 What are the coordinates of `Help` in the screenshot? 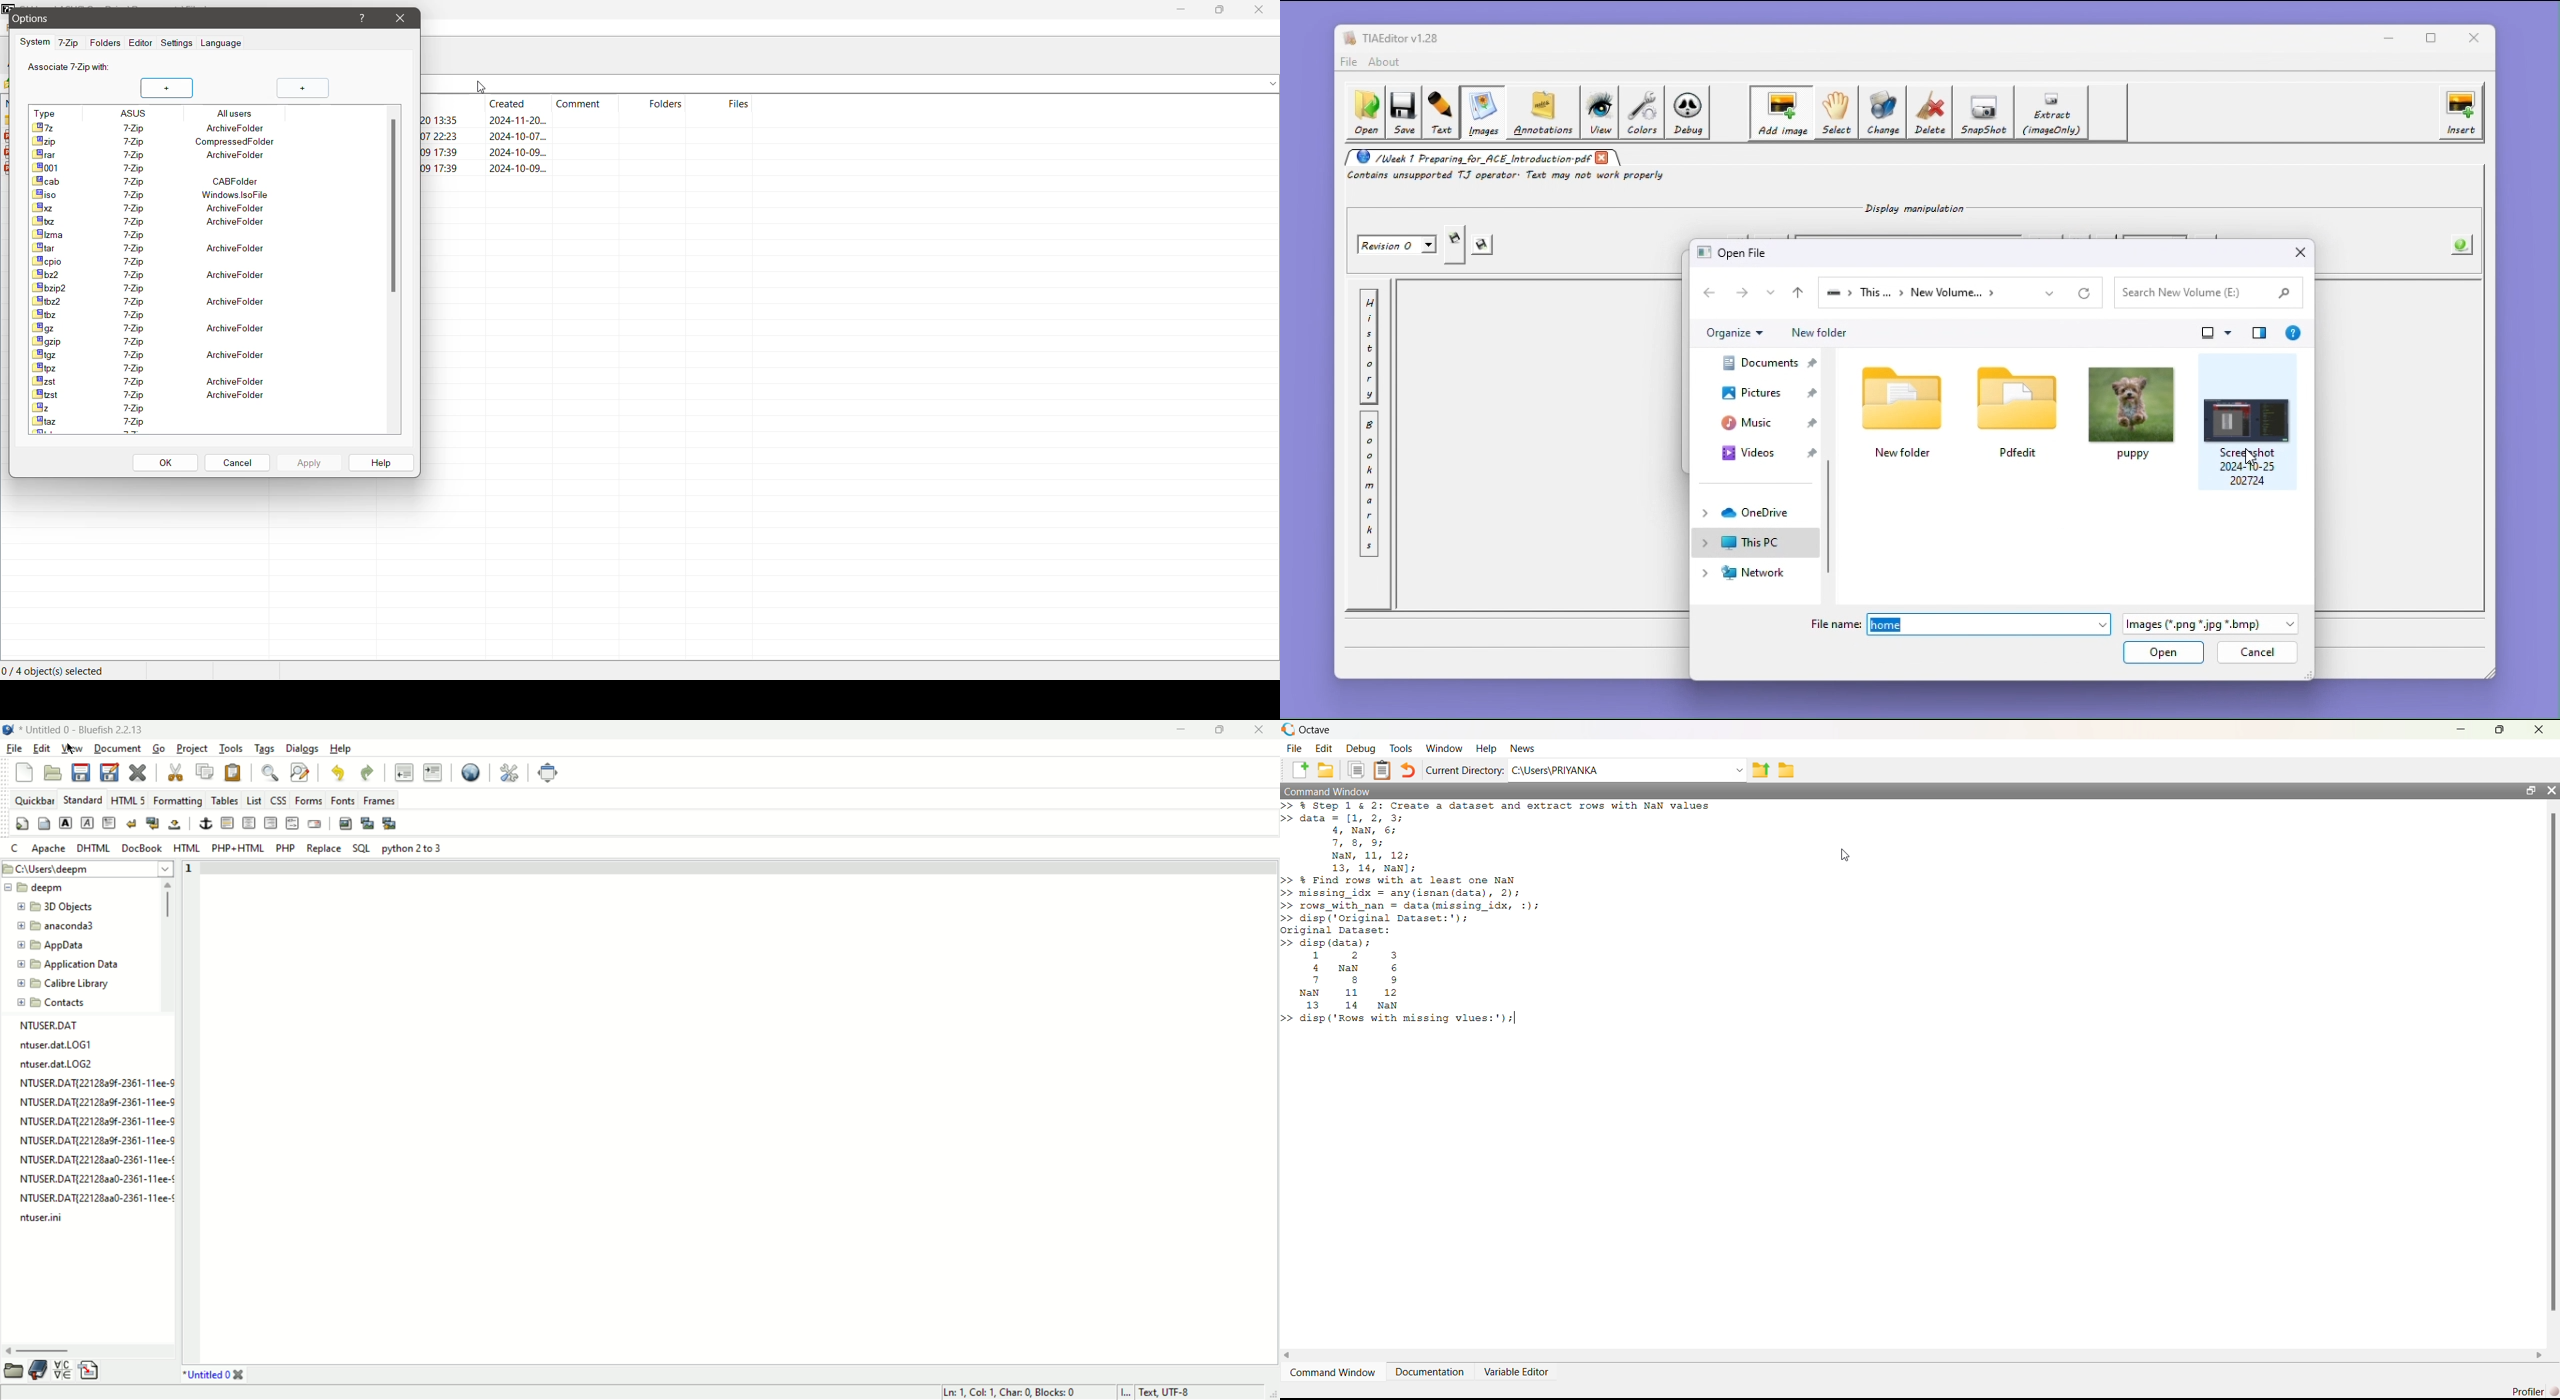 It's located at (1486, 749).